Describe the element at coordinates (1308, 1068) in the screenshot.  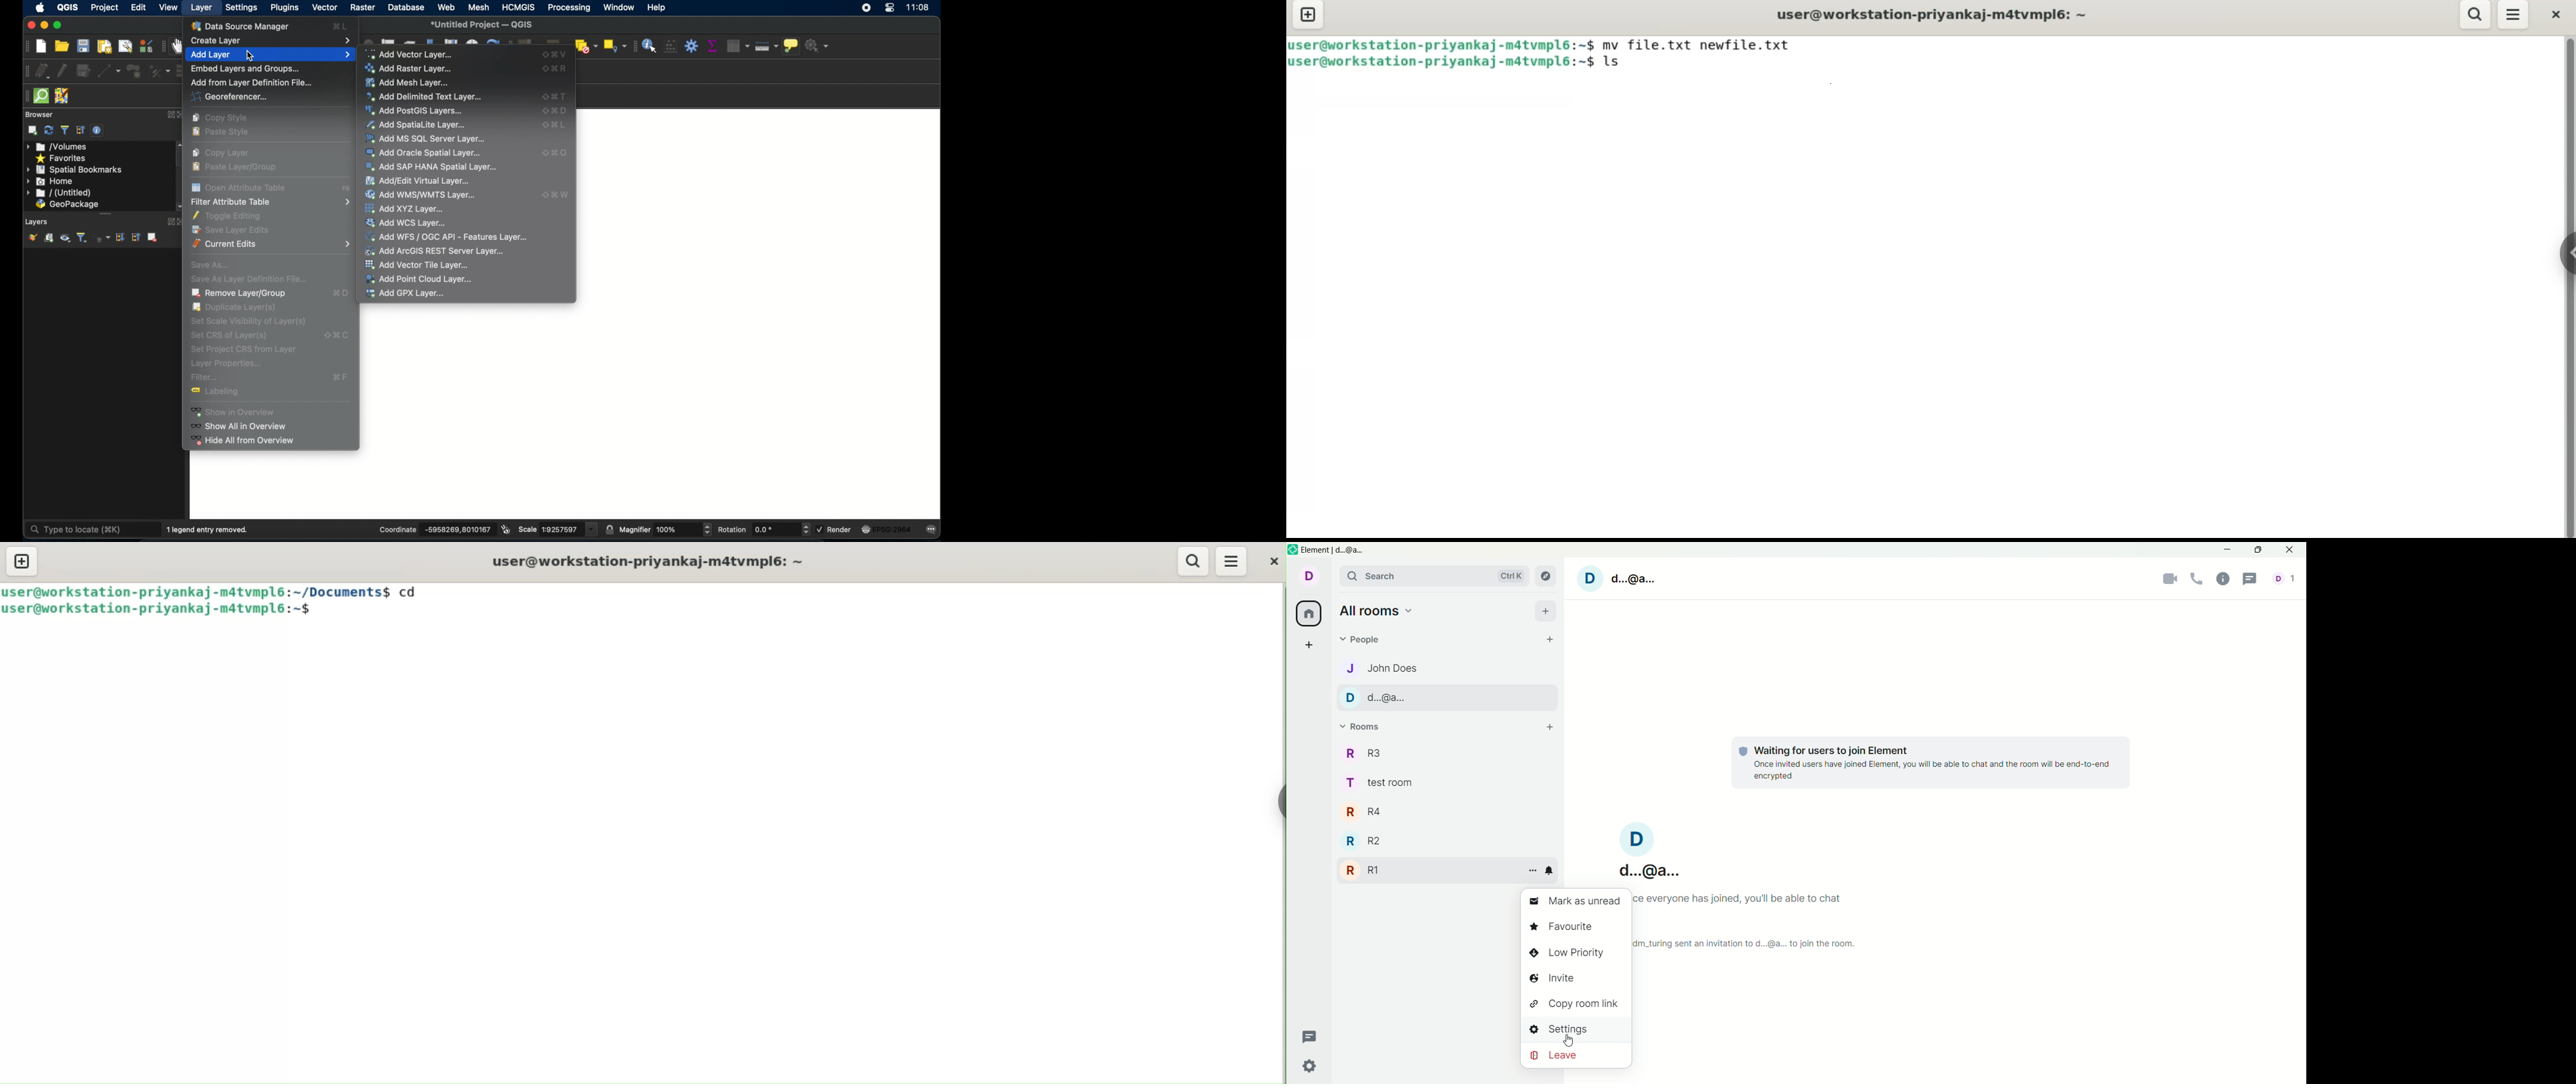
I see `quick settings` at that location.